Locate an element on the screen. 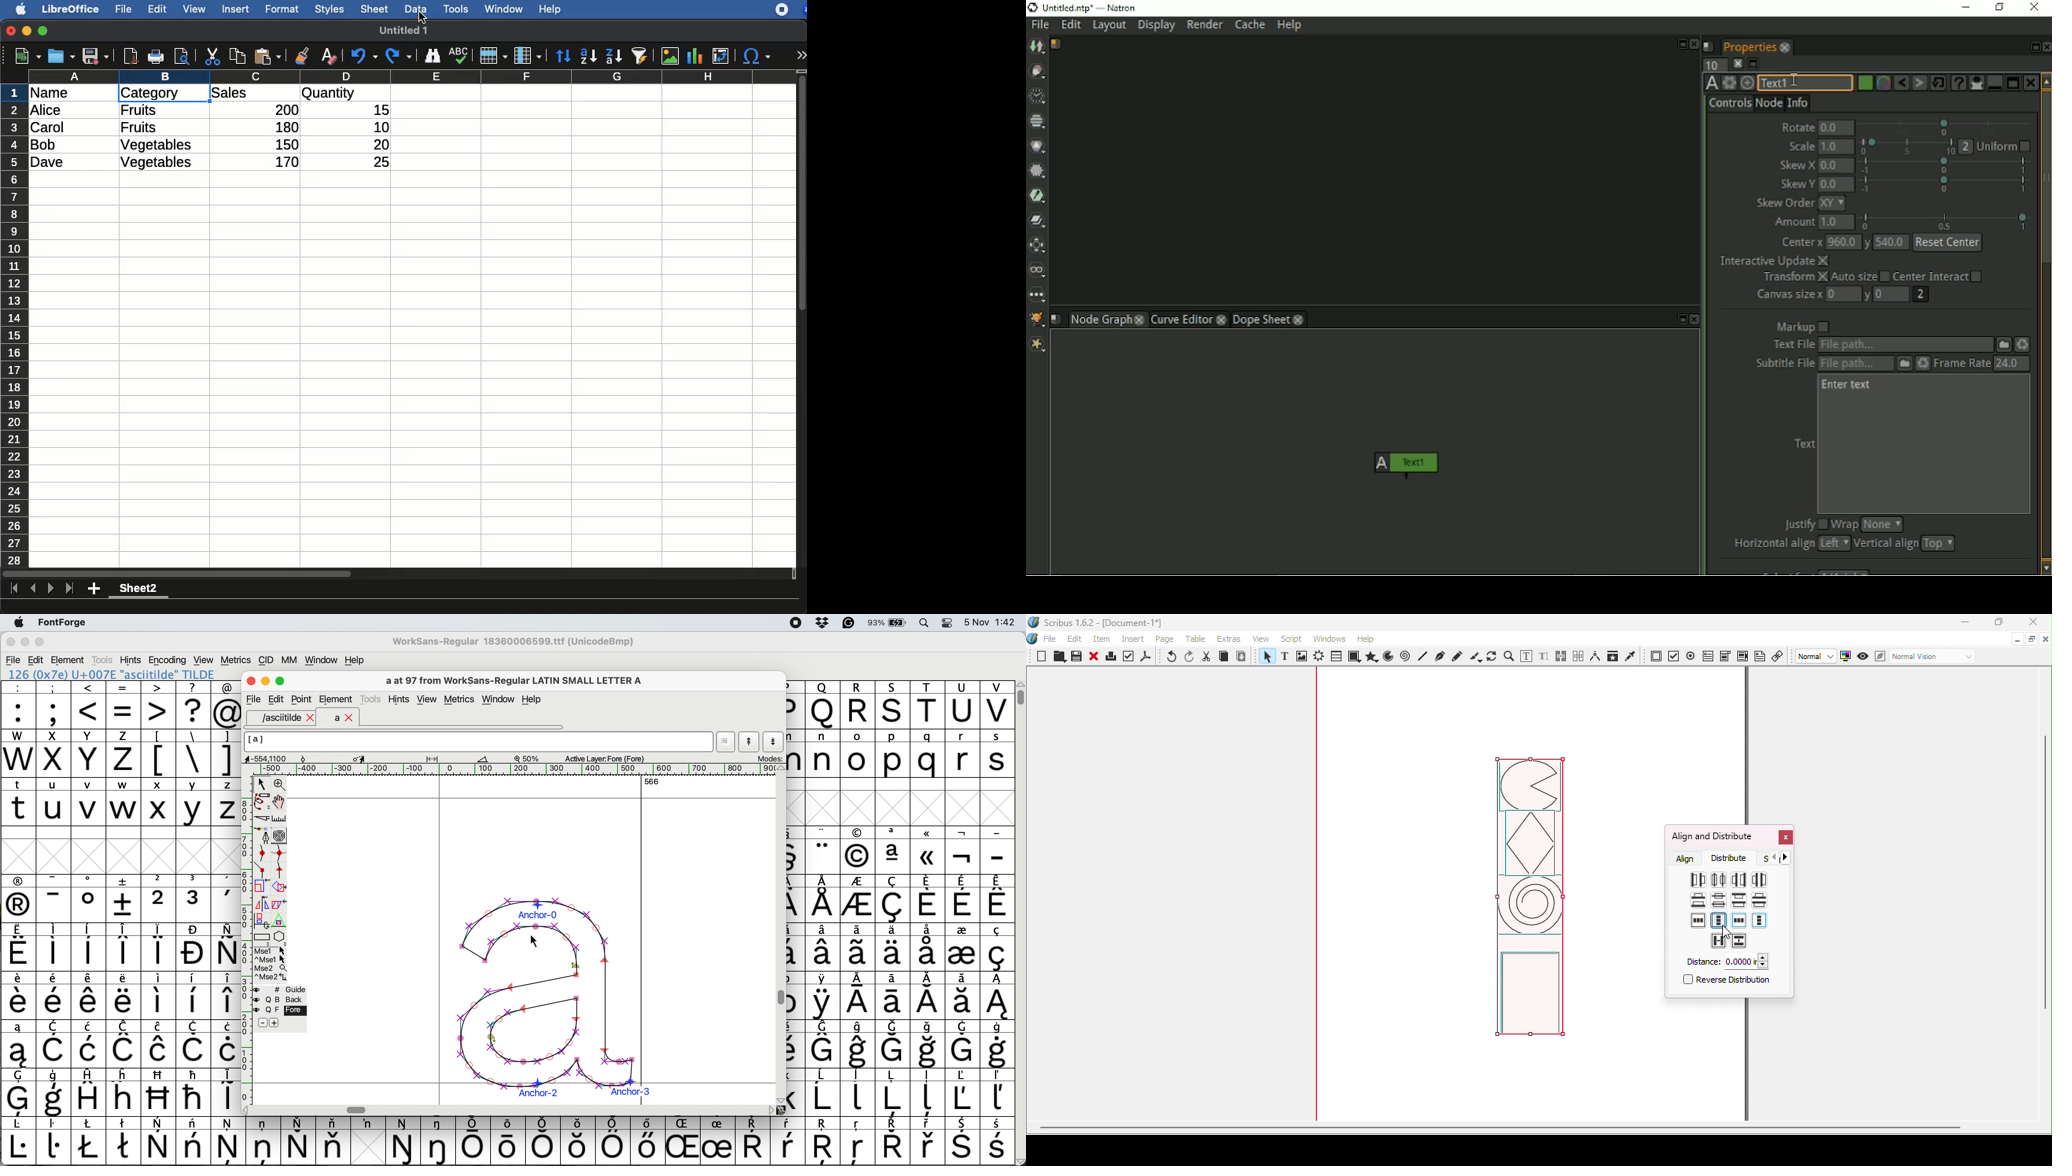 Image resolution: width=2072 pixels, height=1176 pixels. symbol is located at coordinates (54, 996).